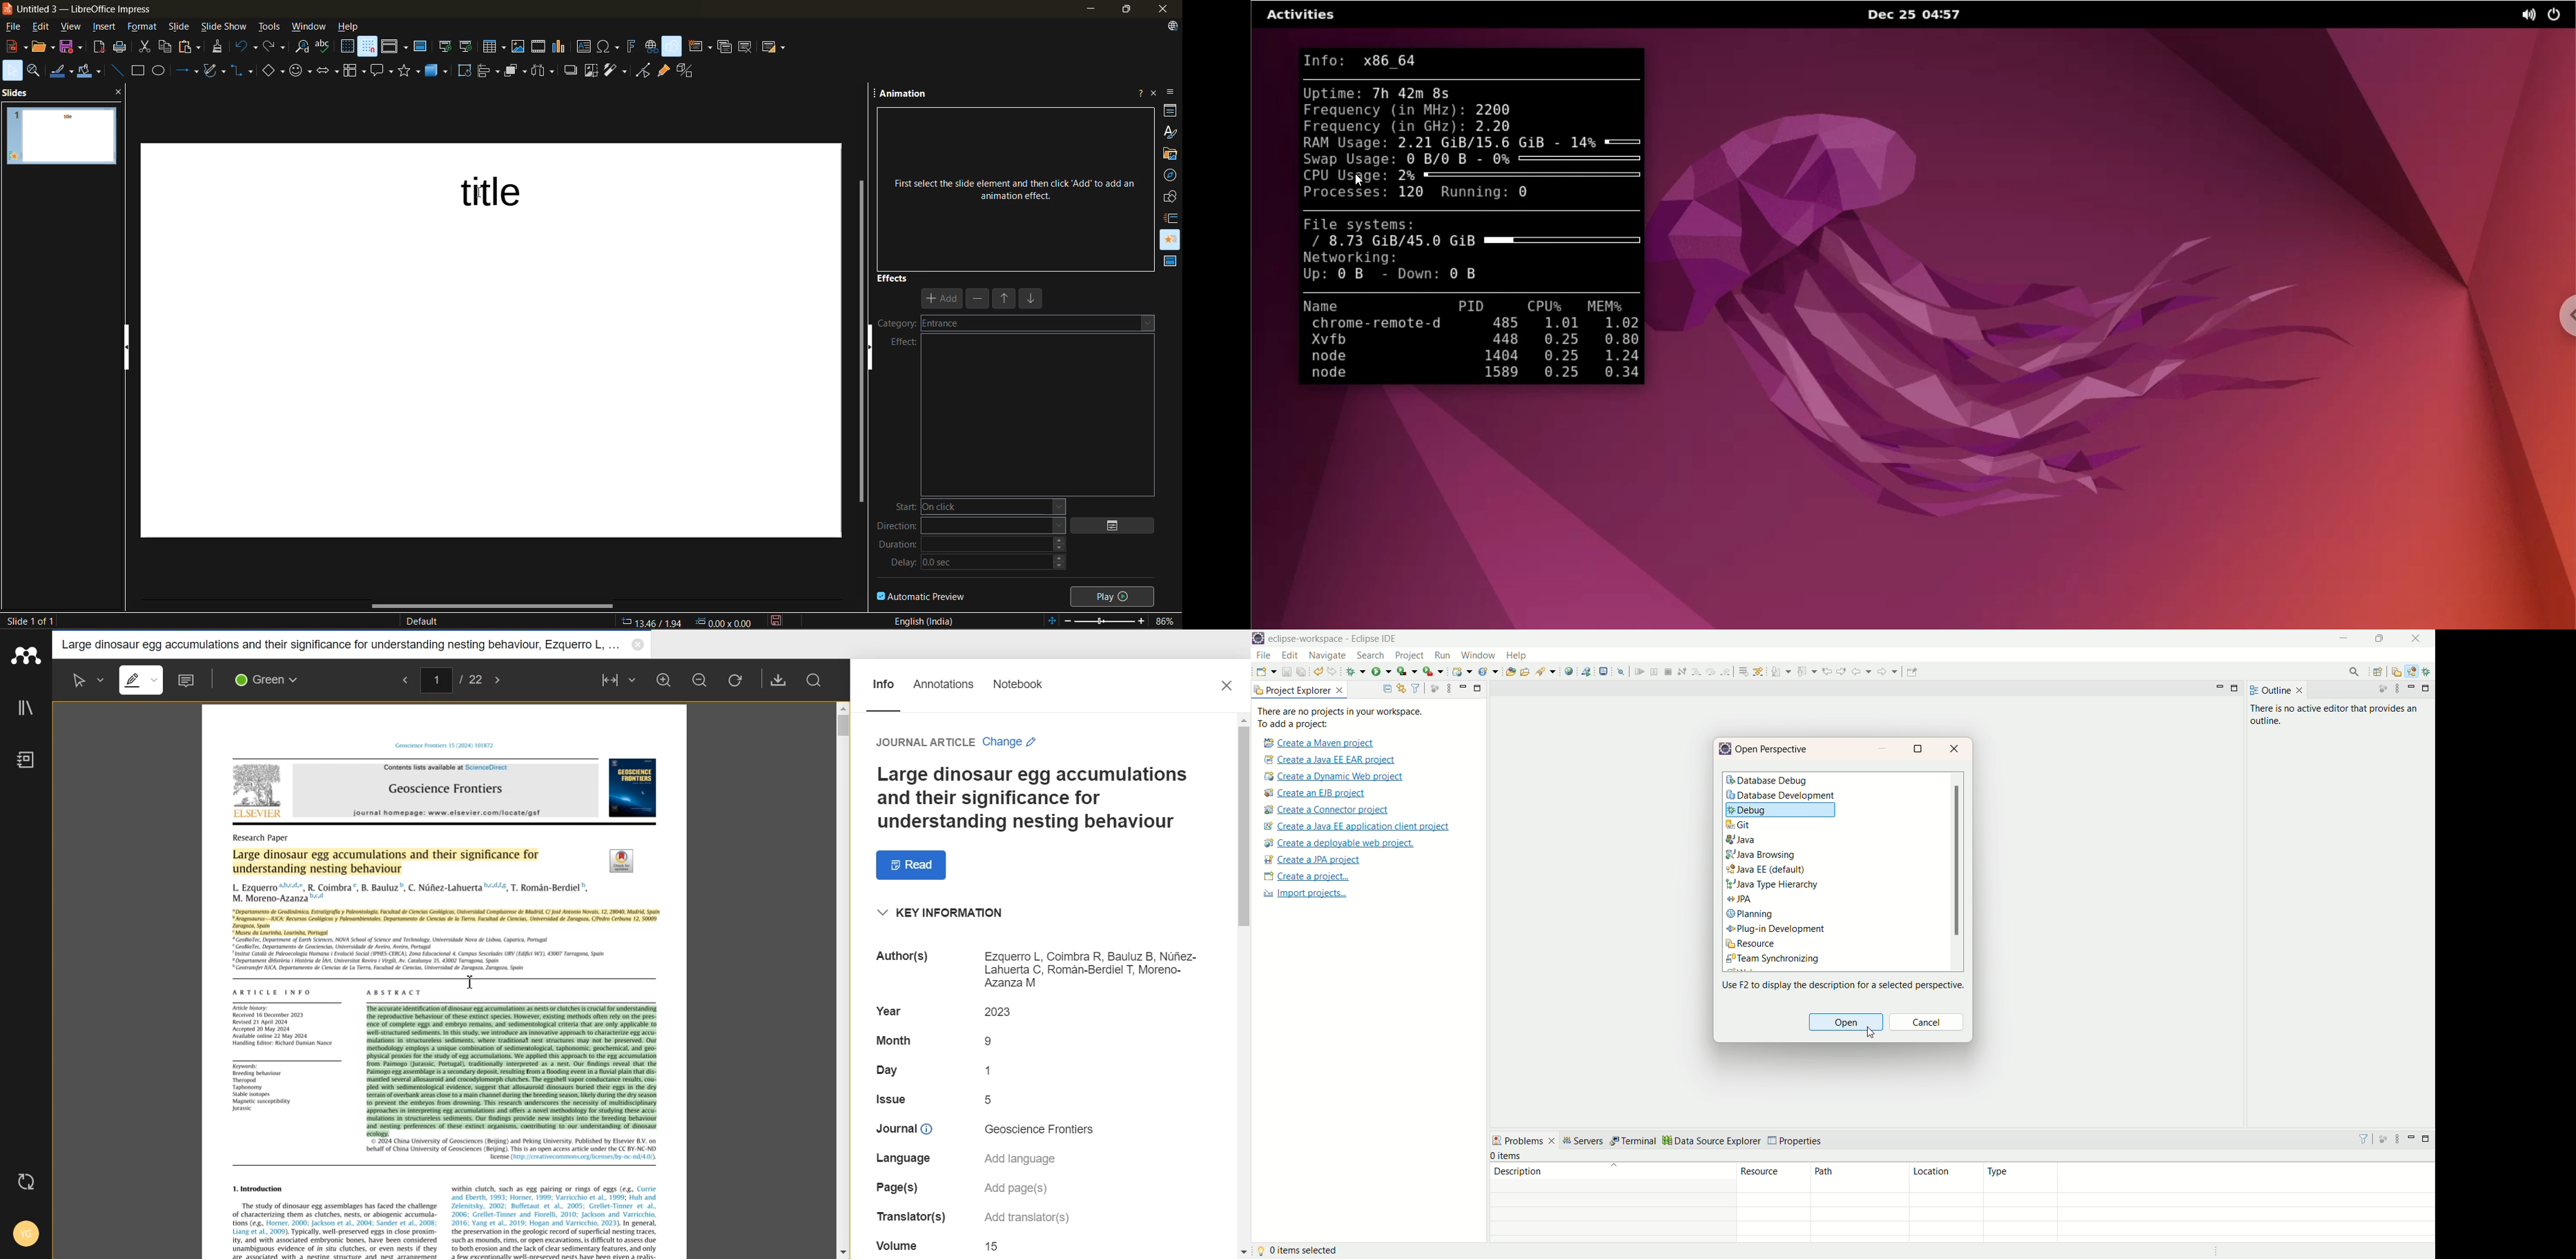  What do you see at coordinates (905, 1217) in the screenshot?
I see `text` at bounding box center [905, 1217].